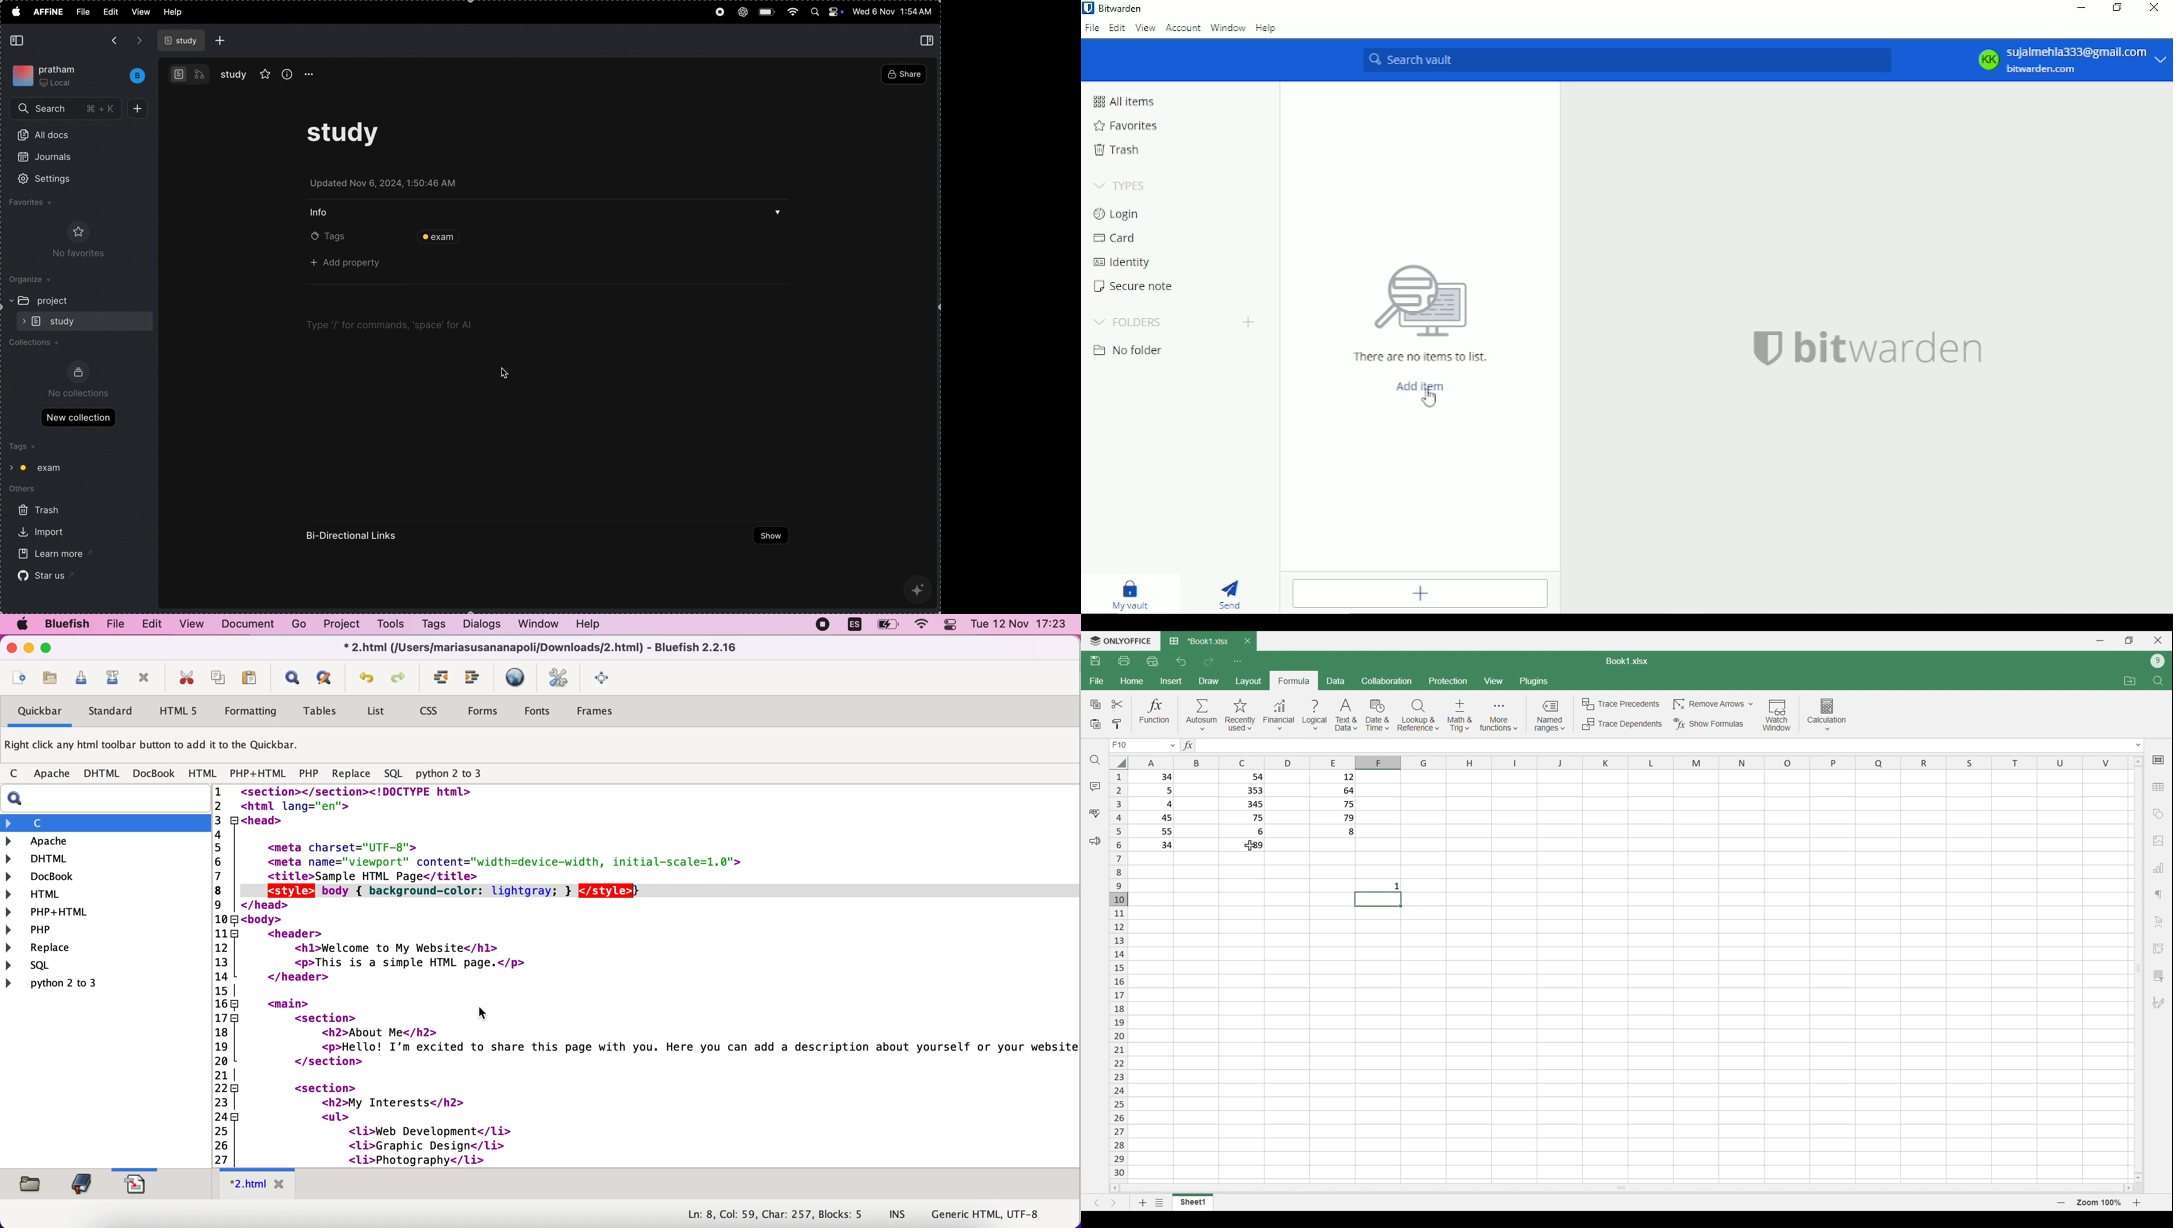 This screenshot has height=1232, width=2184. What do you see at coordinates (221, 40) in the screenshot?
I see `add file` at bounding box center [221, 40].